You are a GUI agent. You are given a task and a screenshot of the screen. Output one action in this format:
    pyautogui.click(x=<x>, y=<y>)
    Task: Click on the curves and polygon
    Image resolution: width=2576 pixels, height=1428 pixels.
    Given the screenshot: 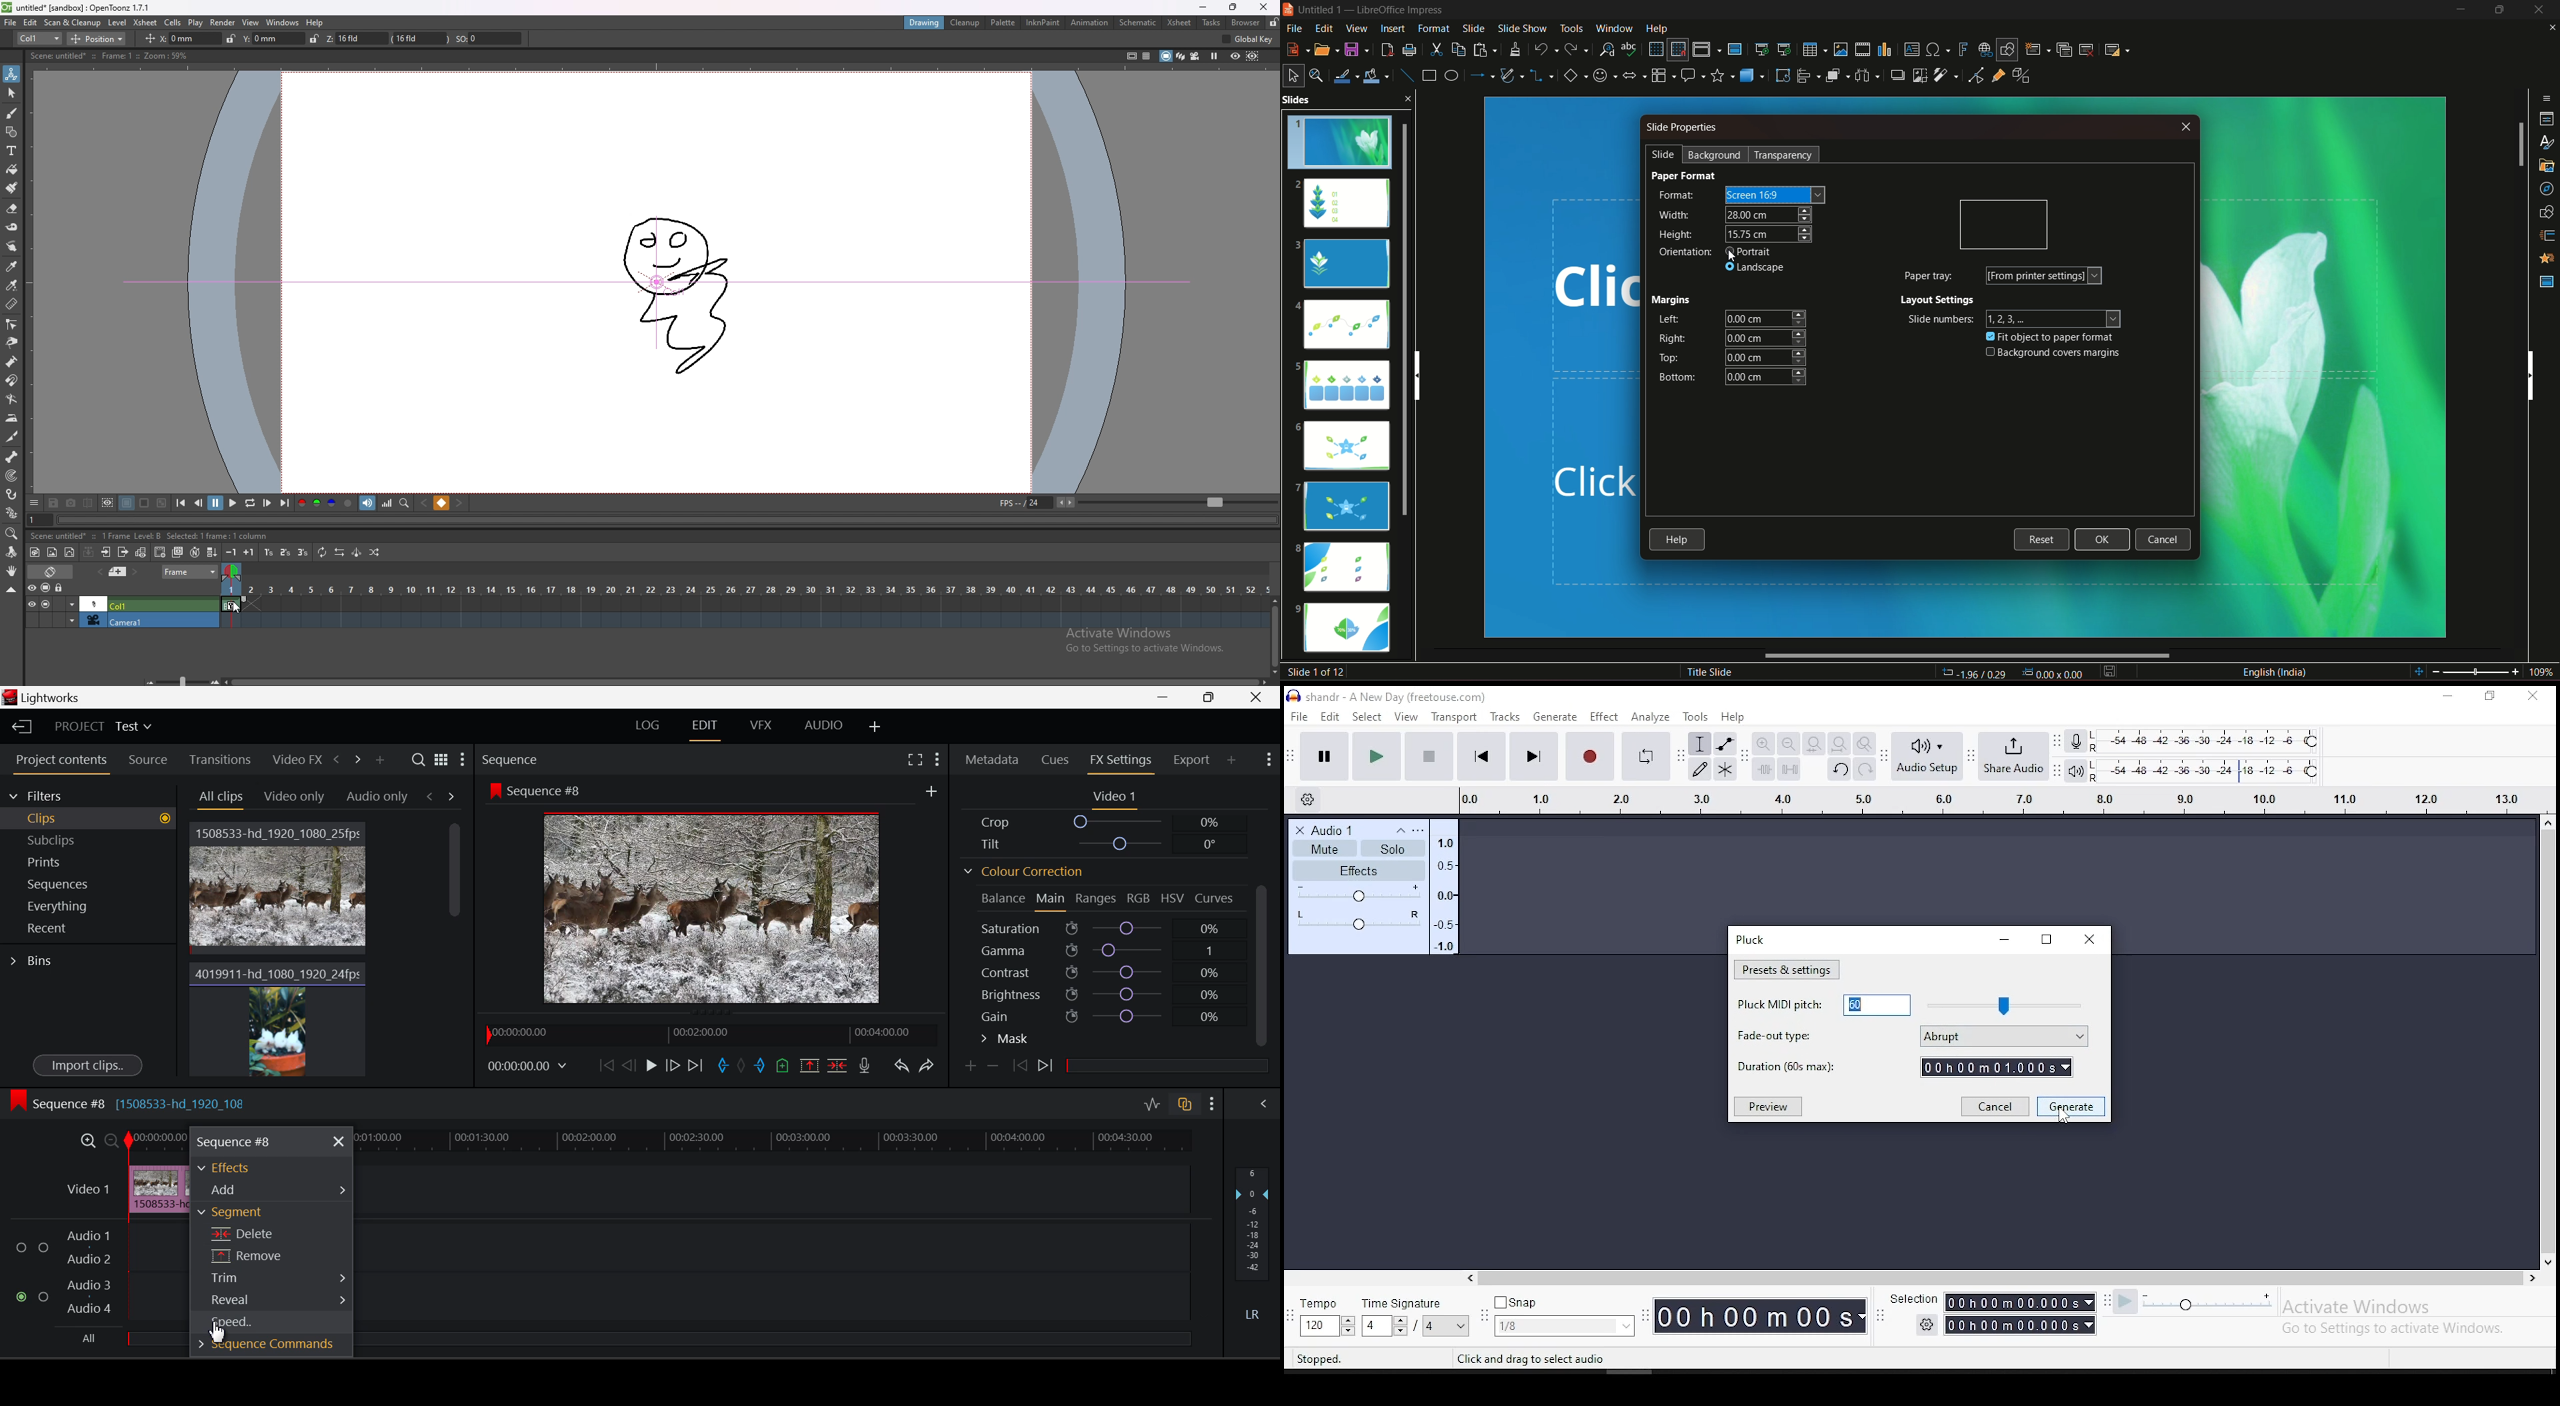 What is the action you would take?
    pyautogui.click(x=1513, y=77)
    